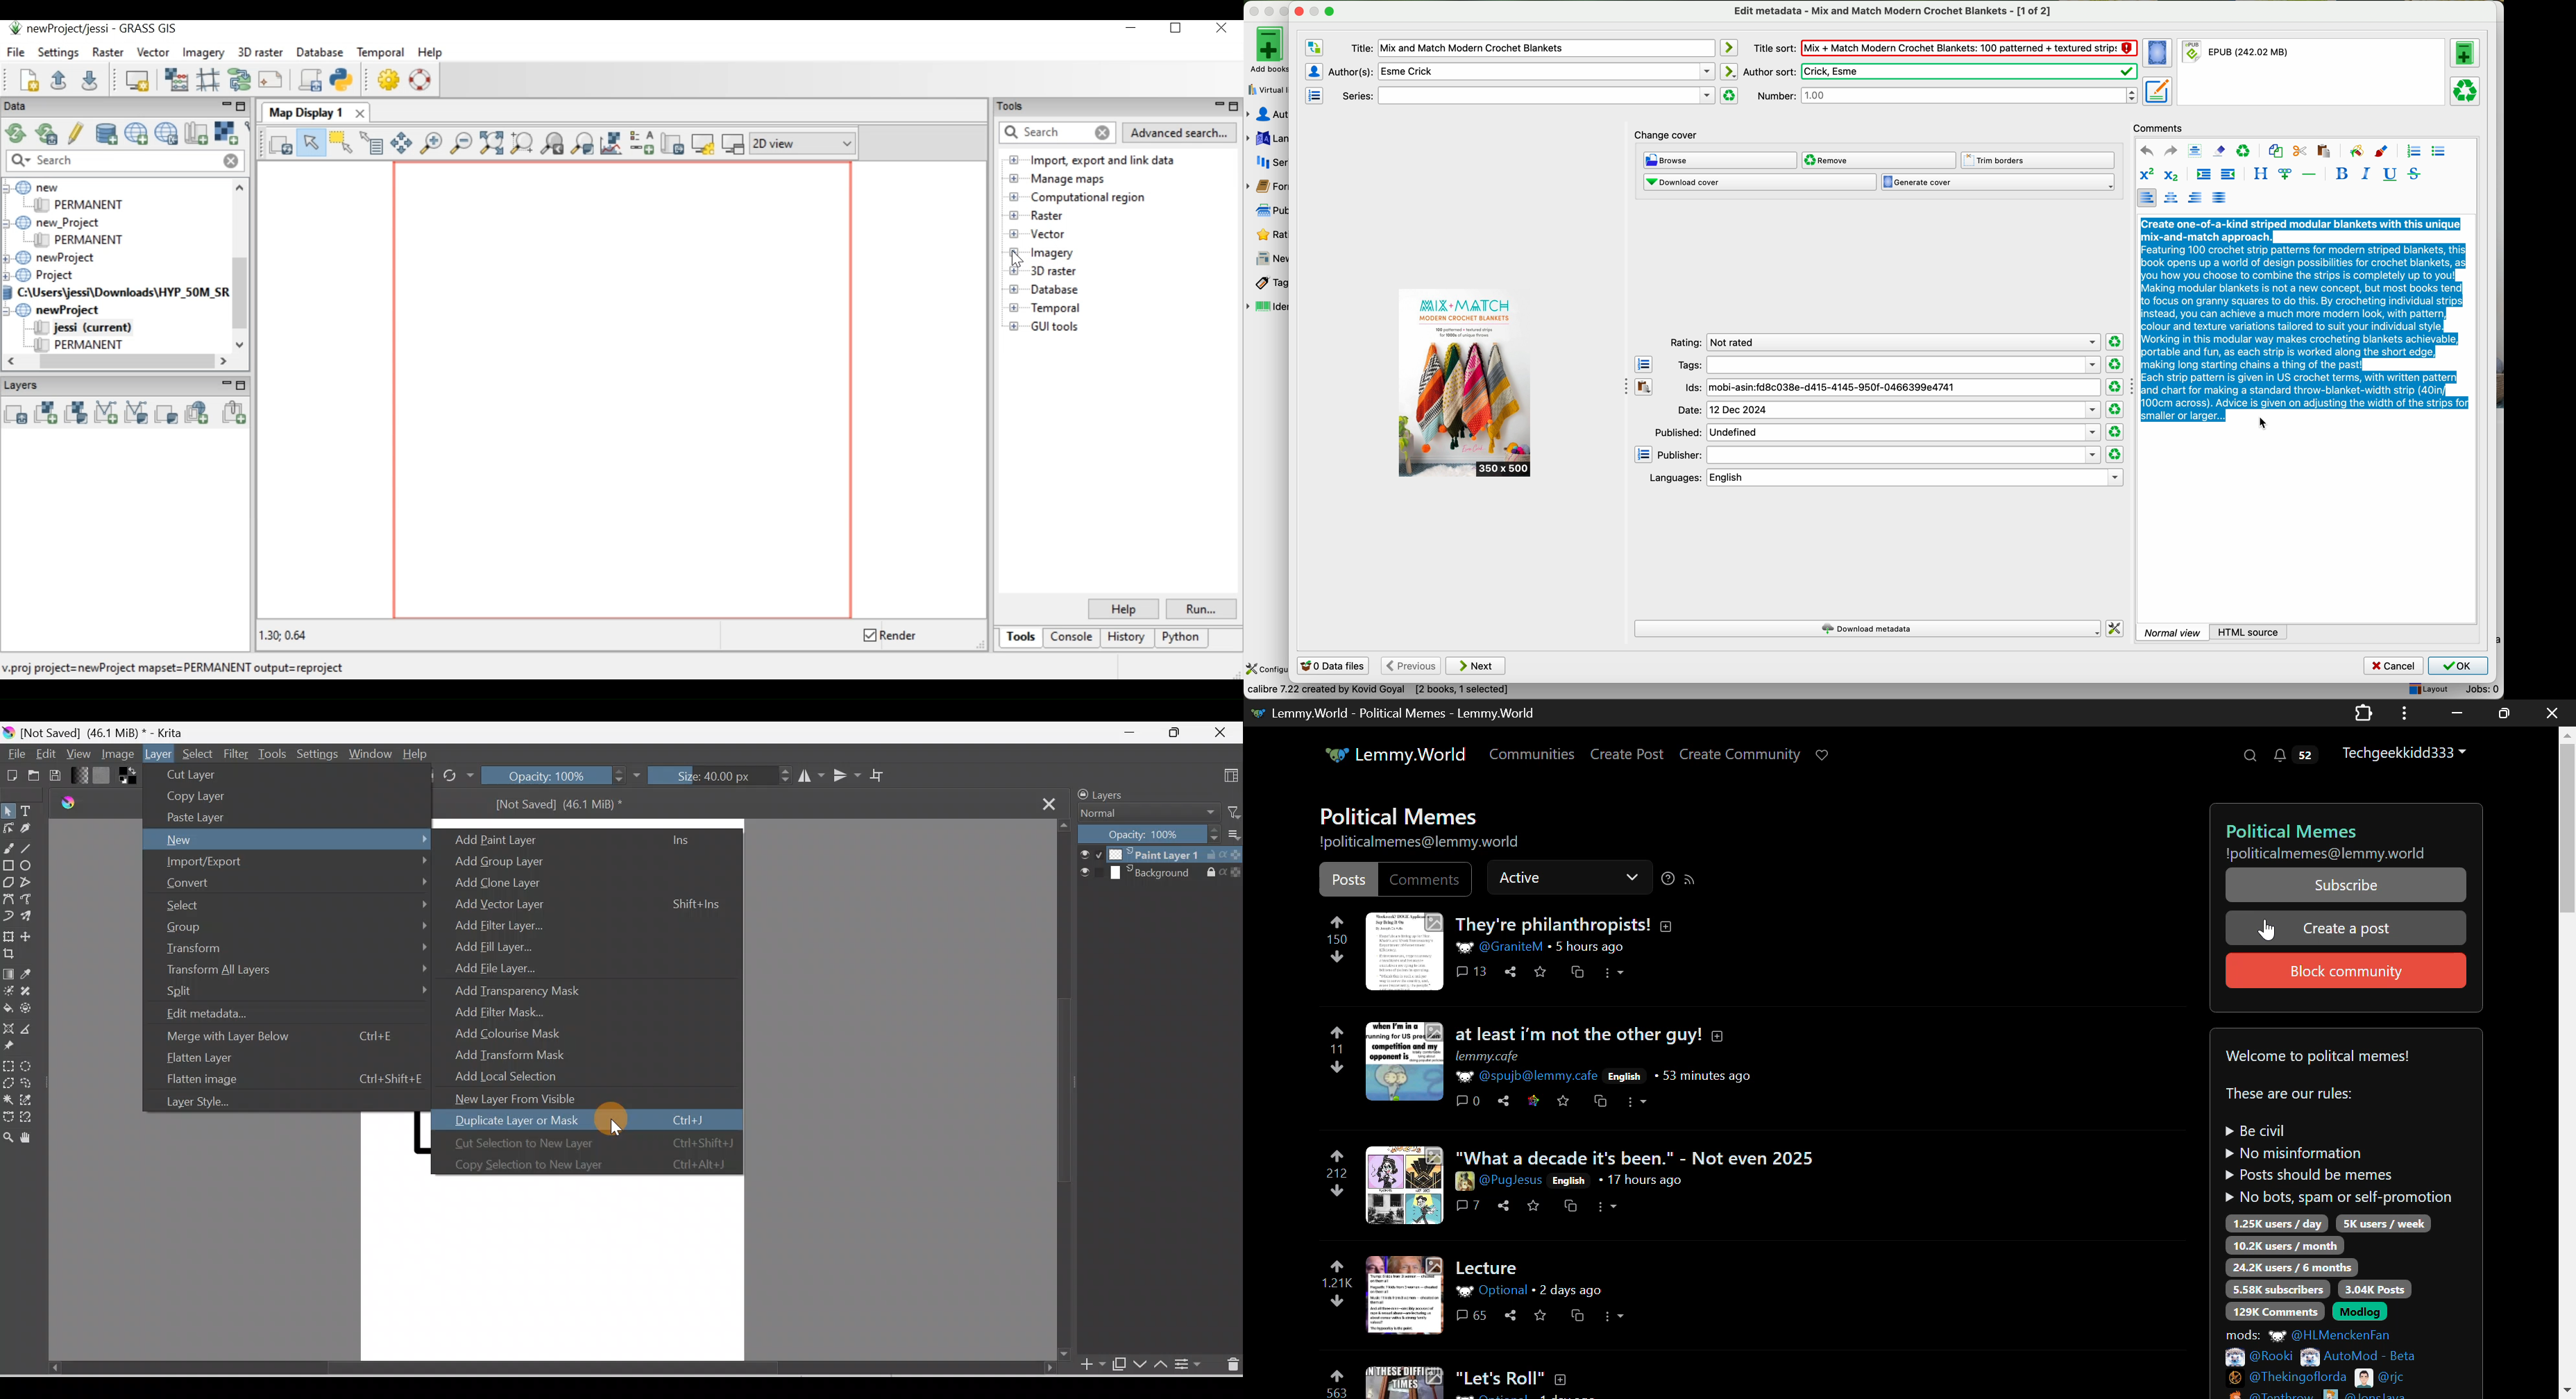 The width and height of the screenshot is (2576, 1400). What do you see at coordinates (8, 1100) in the screenshot?
I see `Contiguous selection tool` at bounding box center [8, 1100].